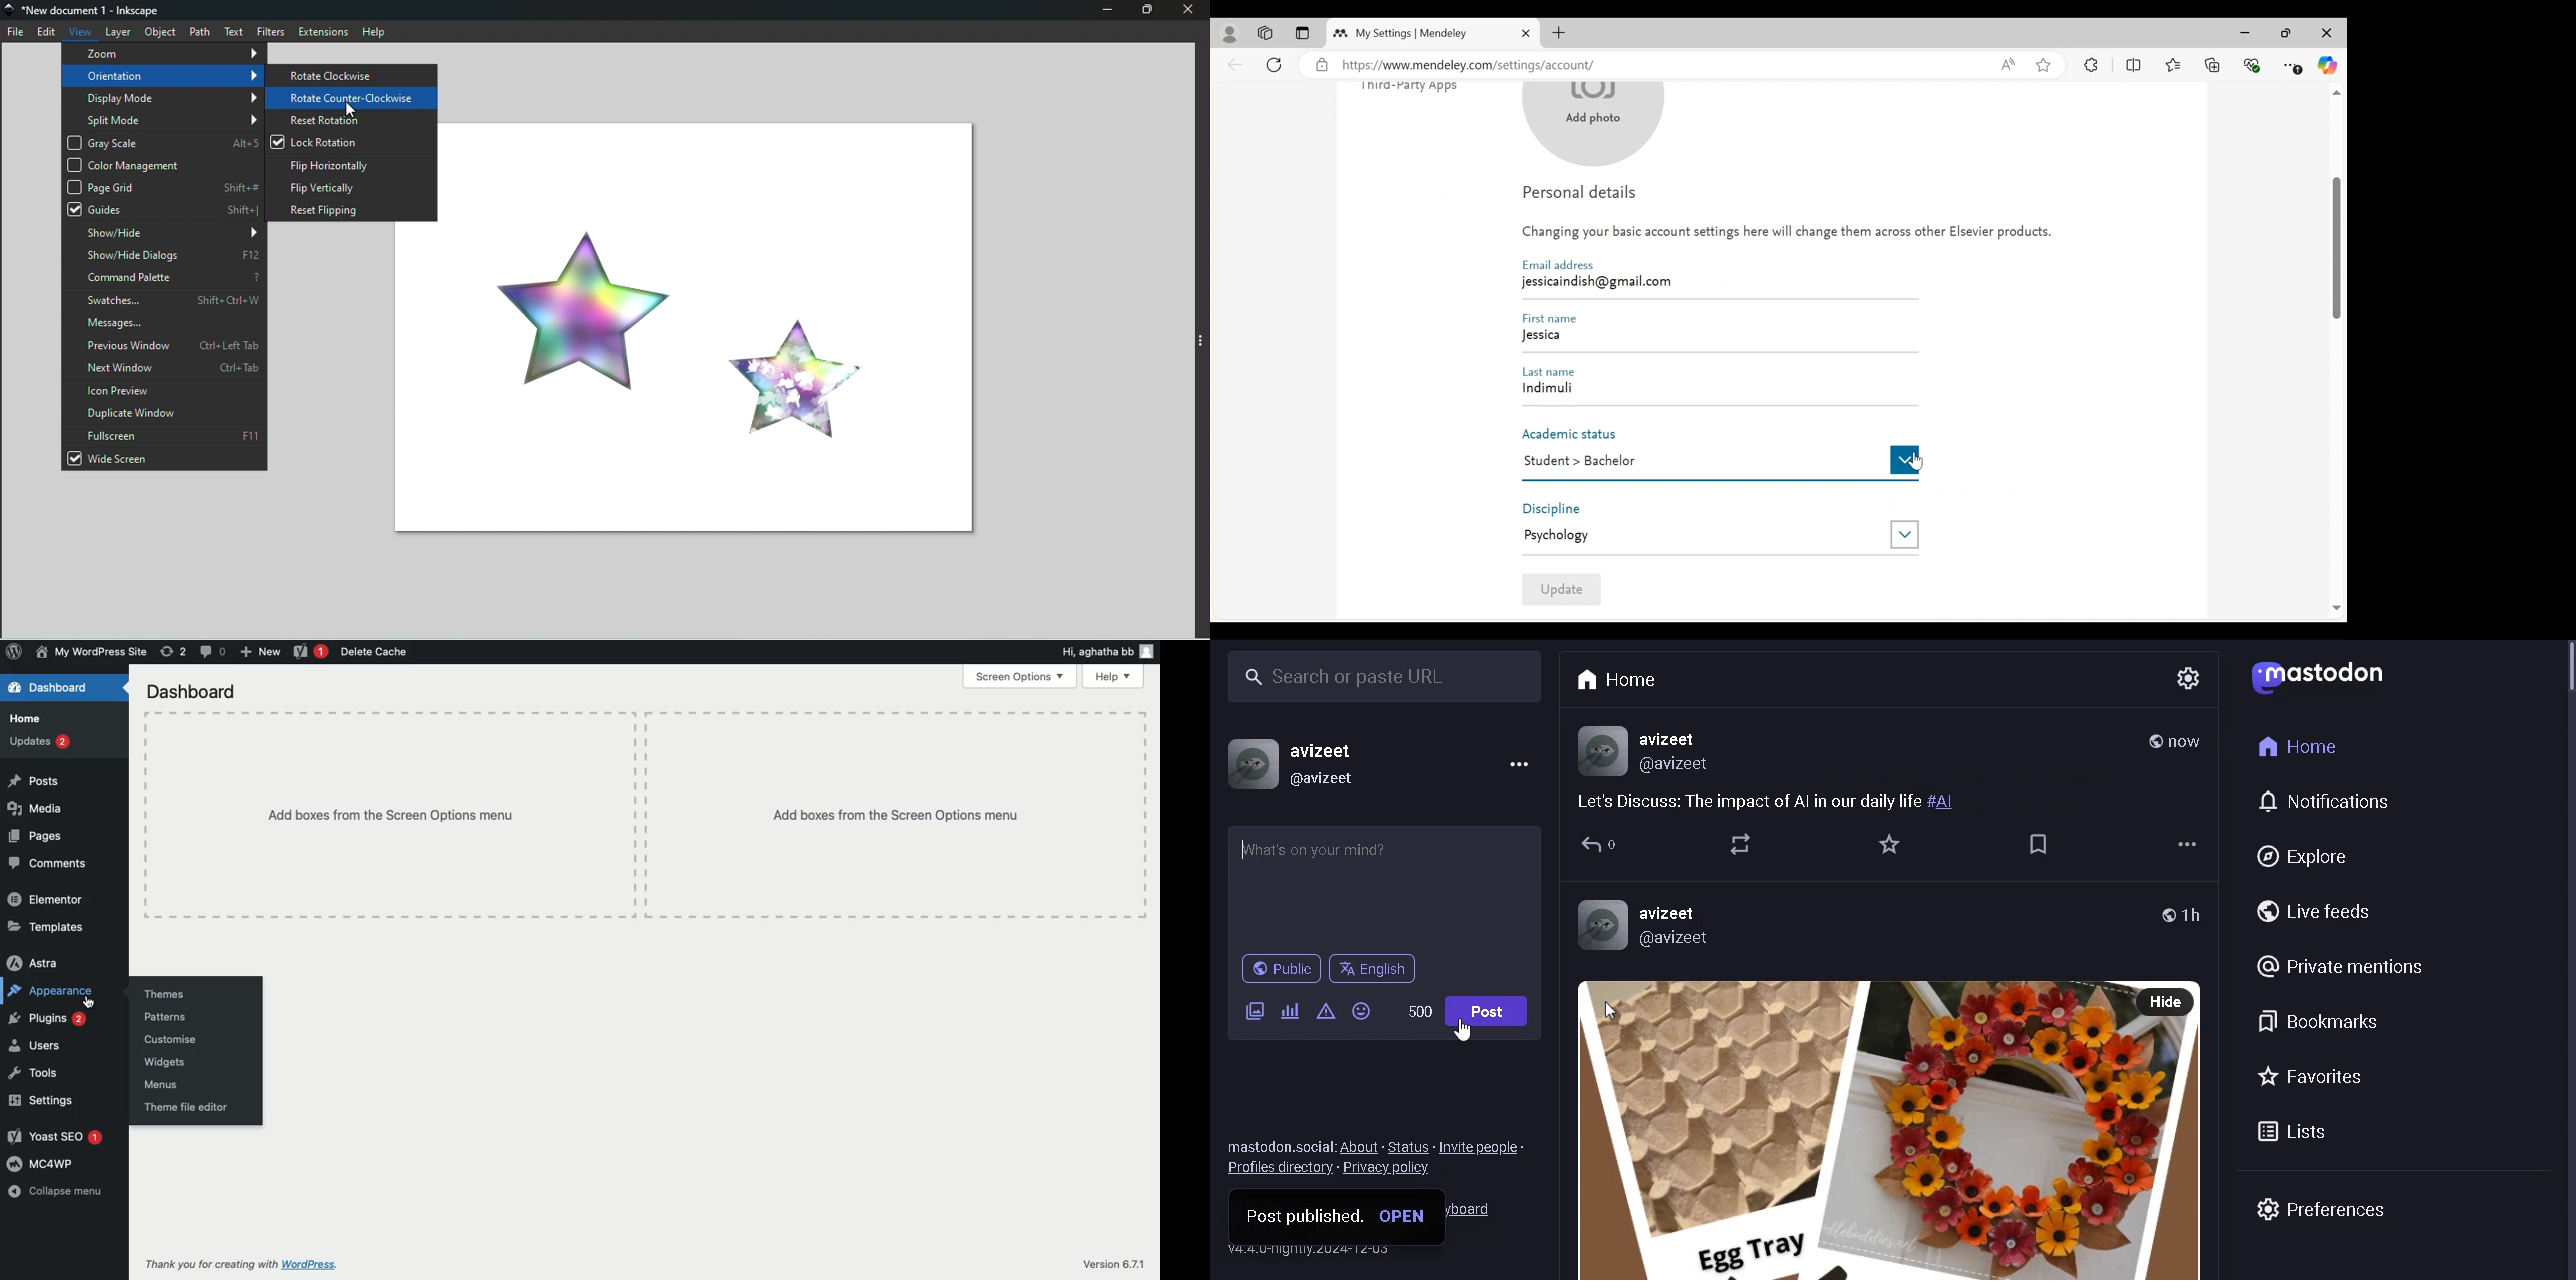 The image size is (2576, 1288). Describe the element at coordinates (2161, 914) in the screenshot. I see `public post` at that location.